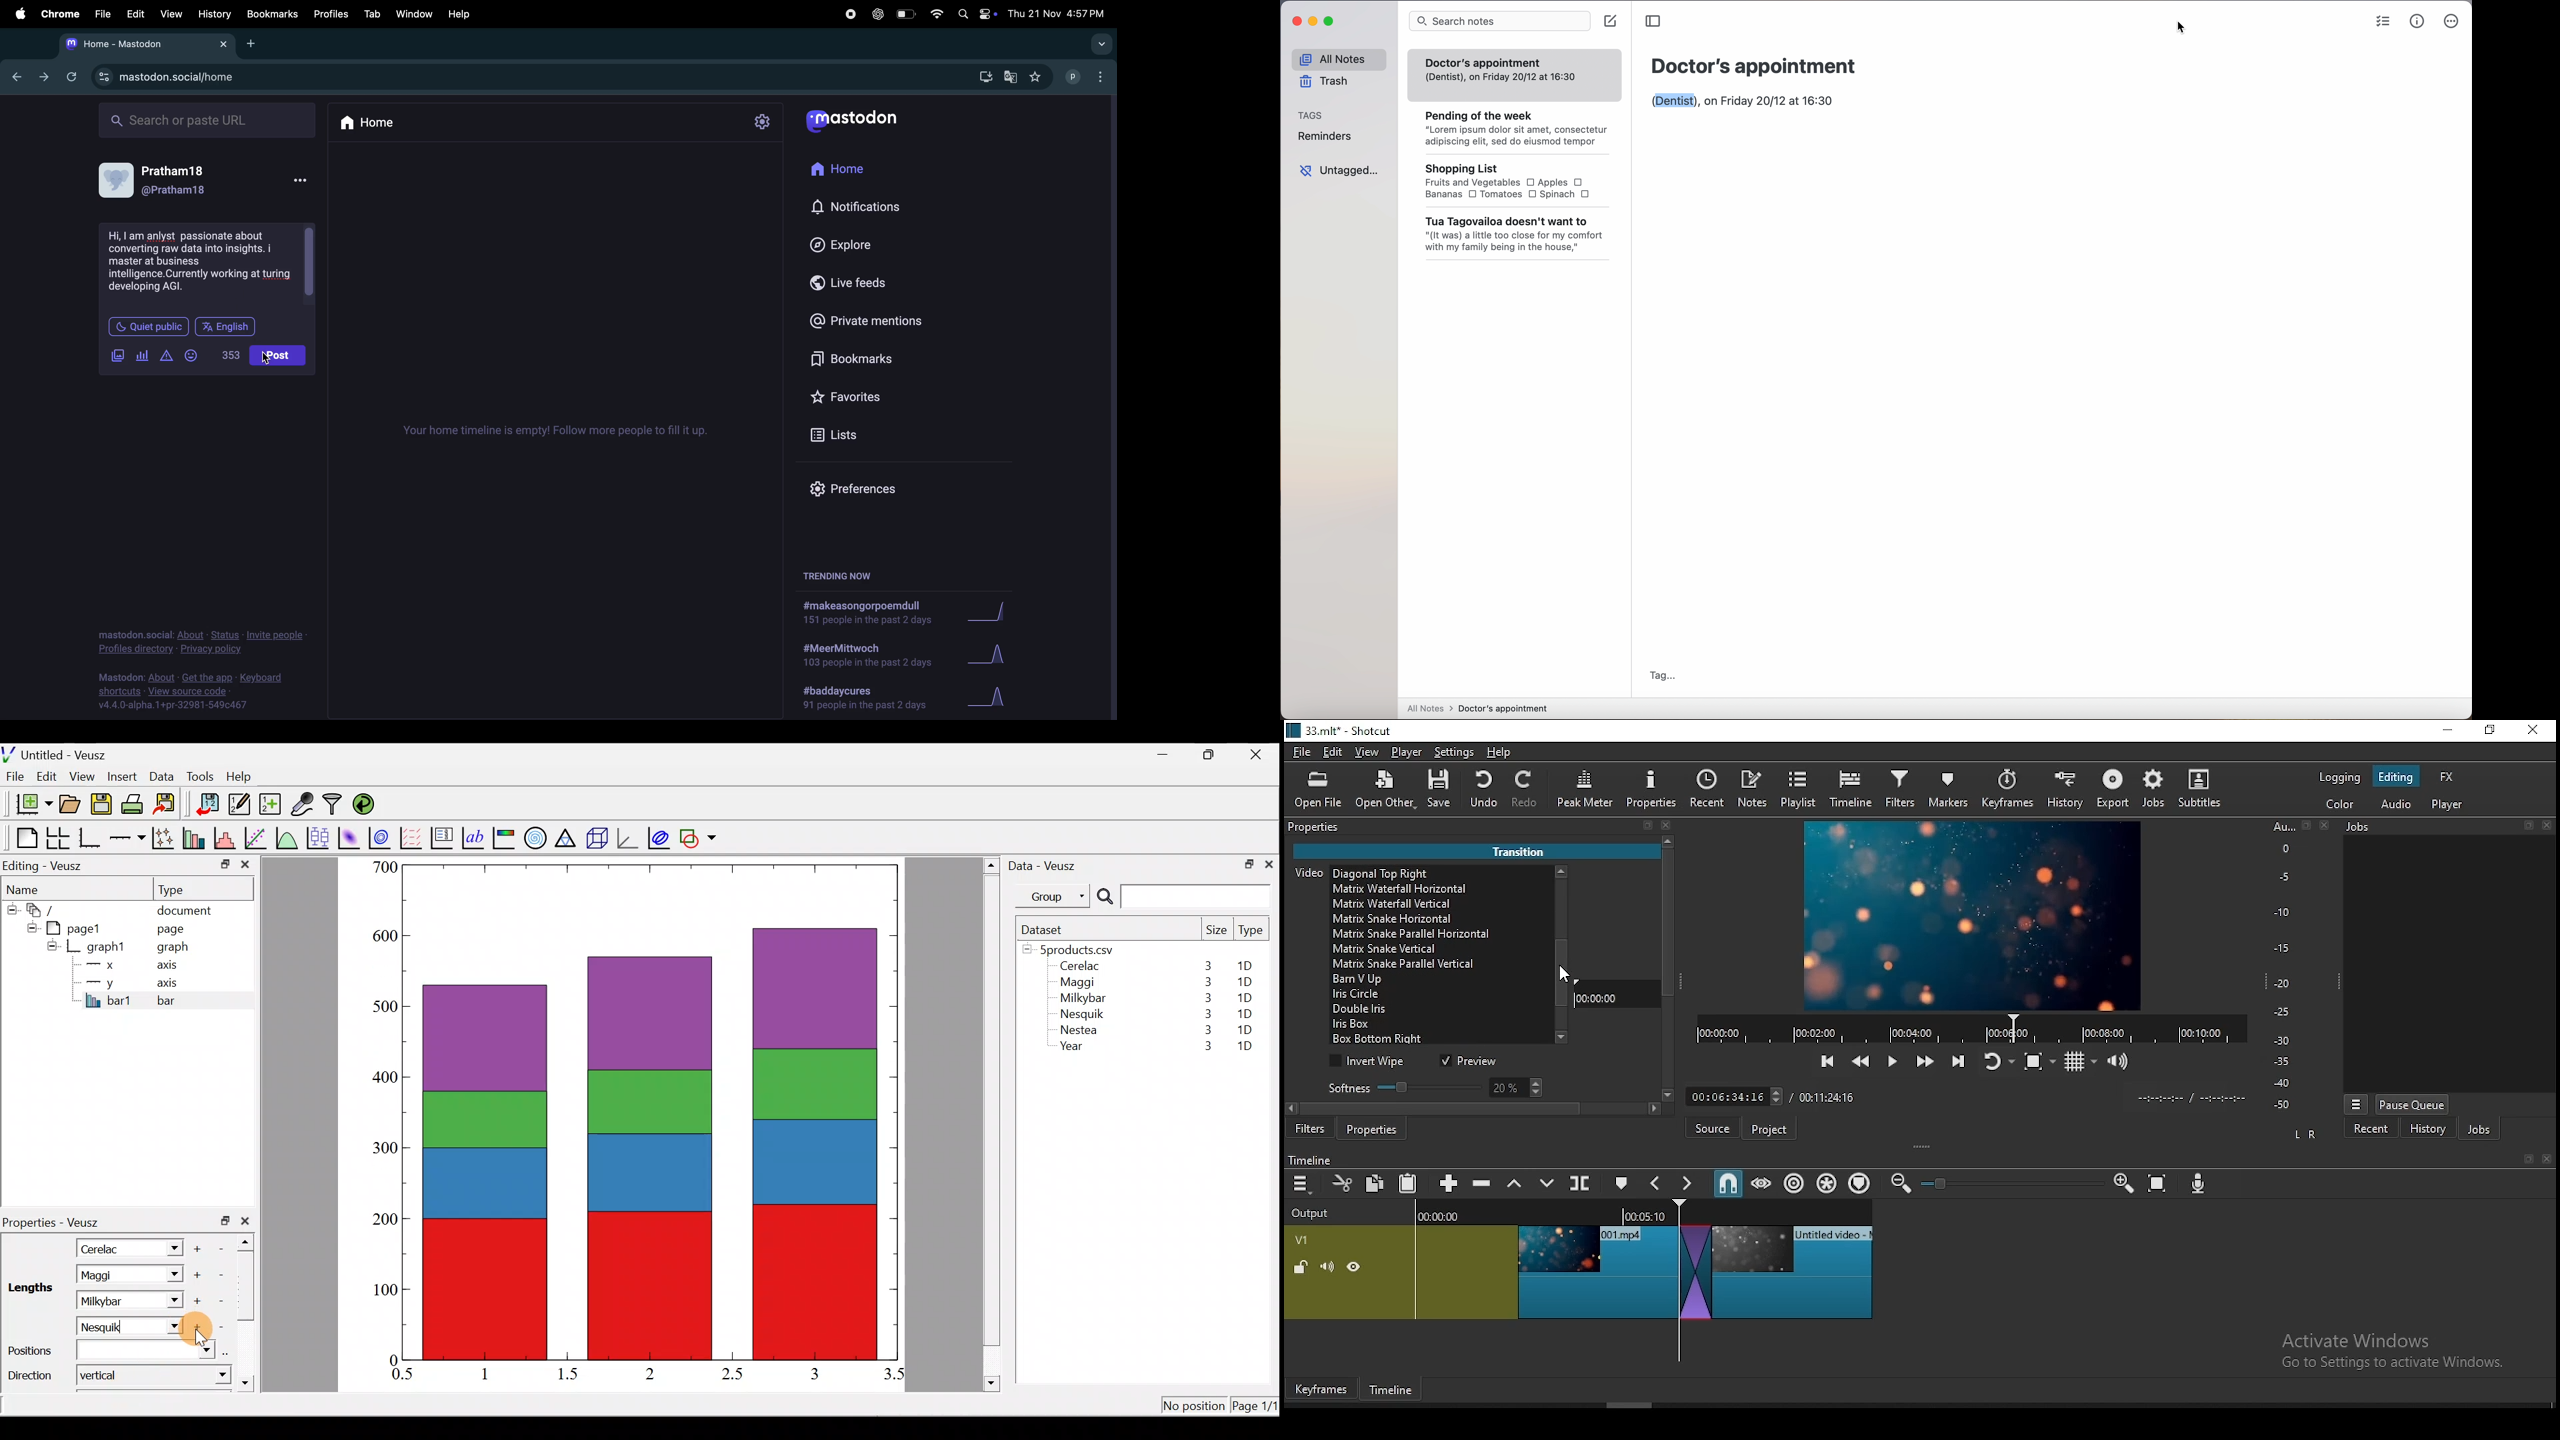 This screenshot has width=2576, height=1456. I want to click on searchbar, so click(208, 121).